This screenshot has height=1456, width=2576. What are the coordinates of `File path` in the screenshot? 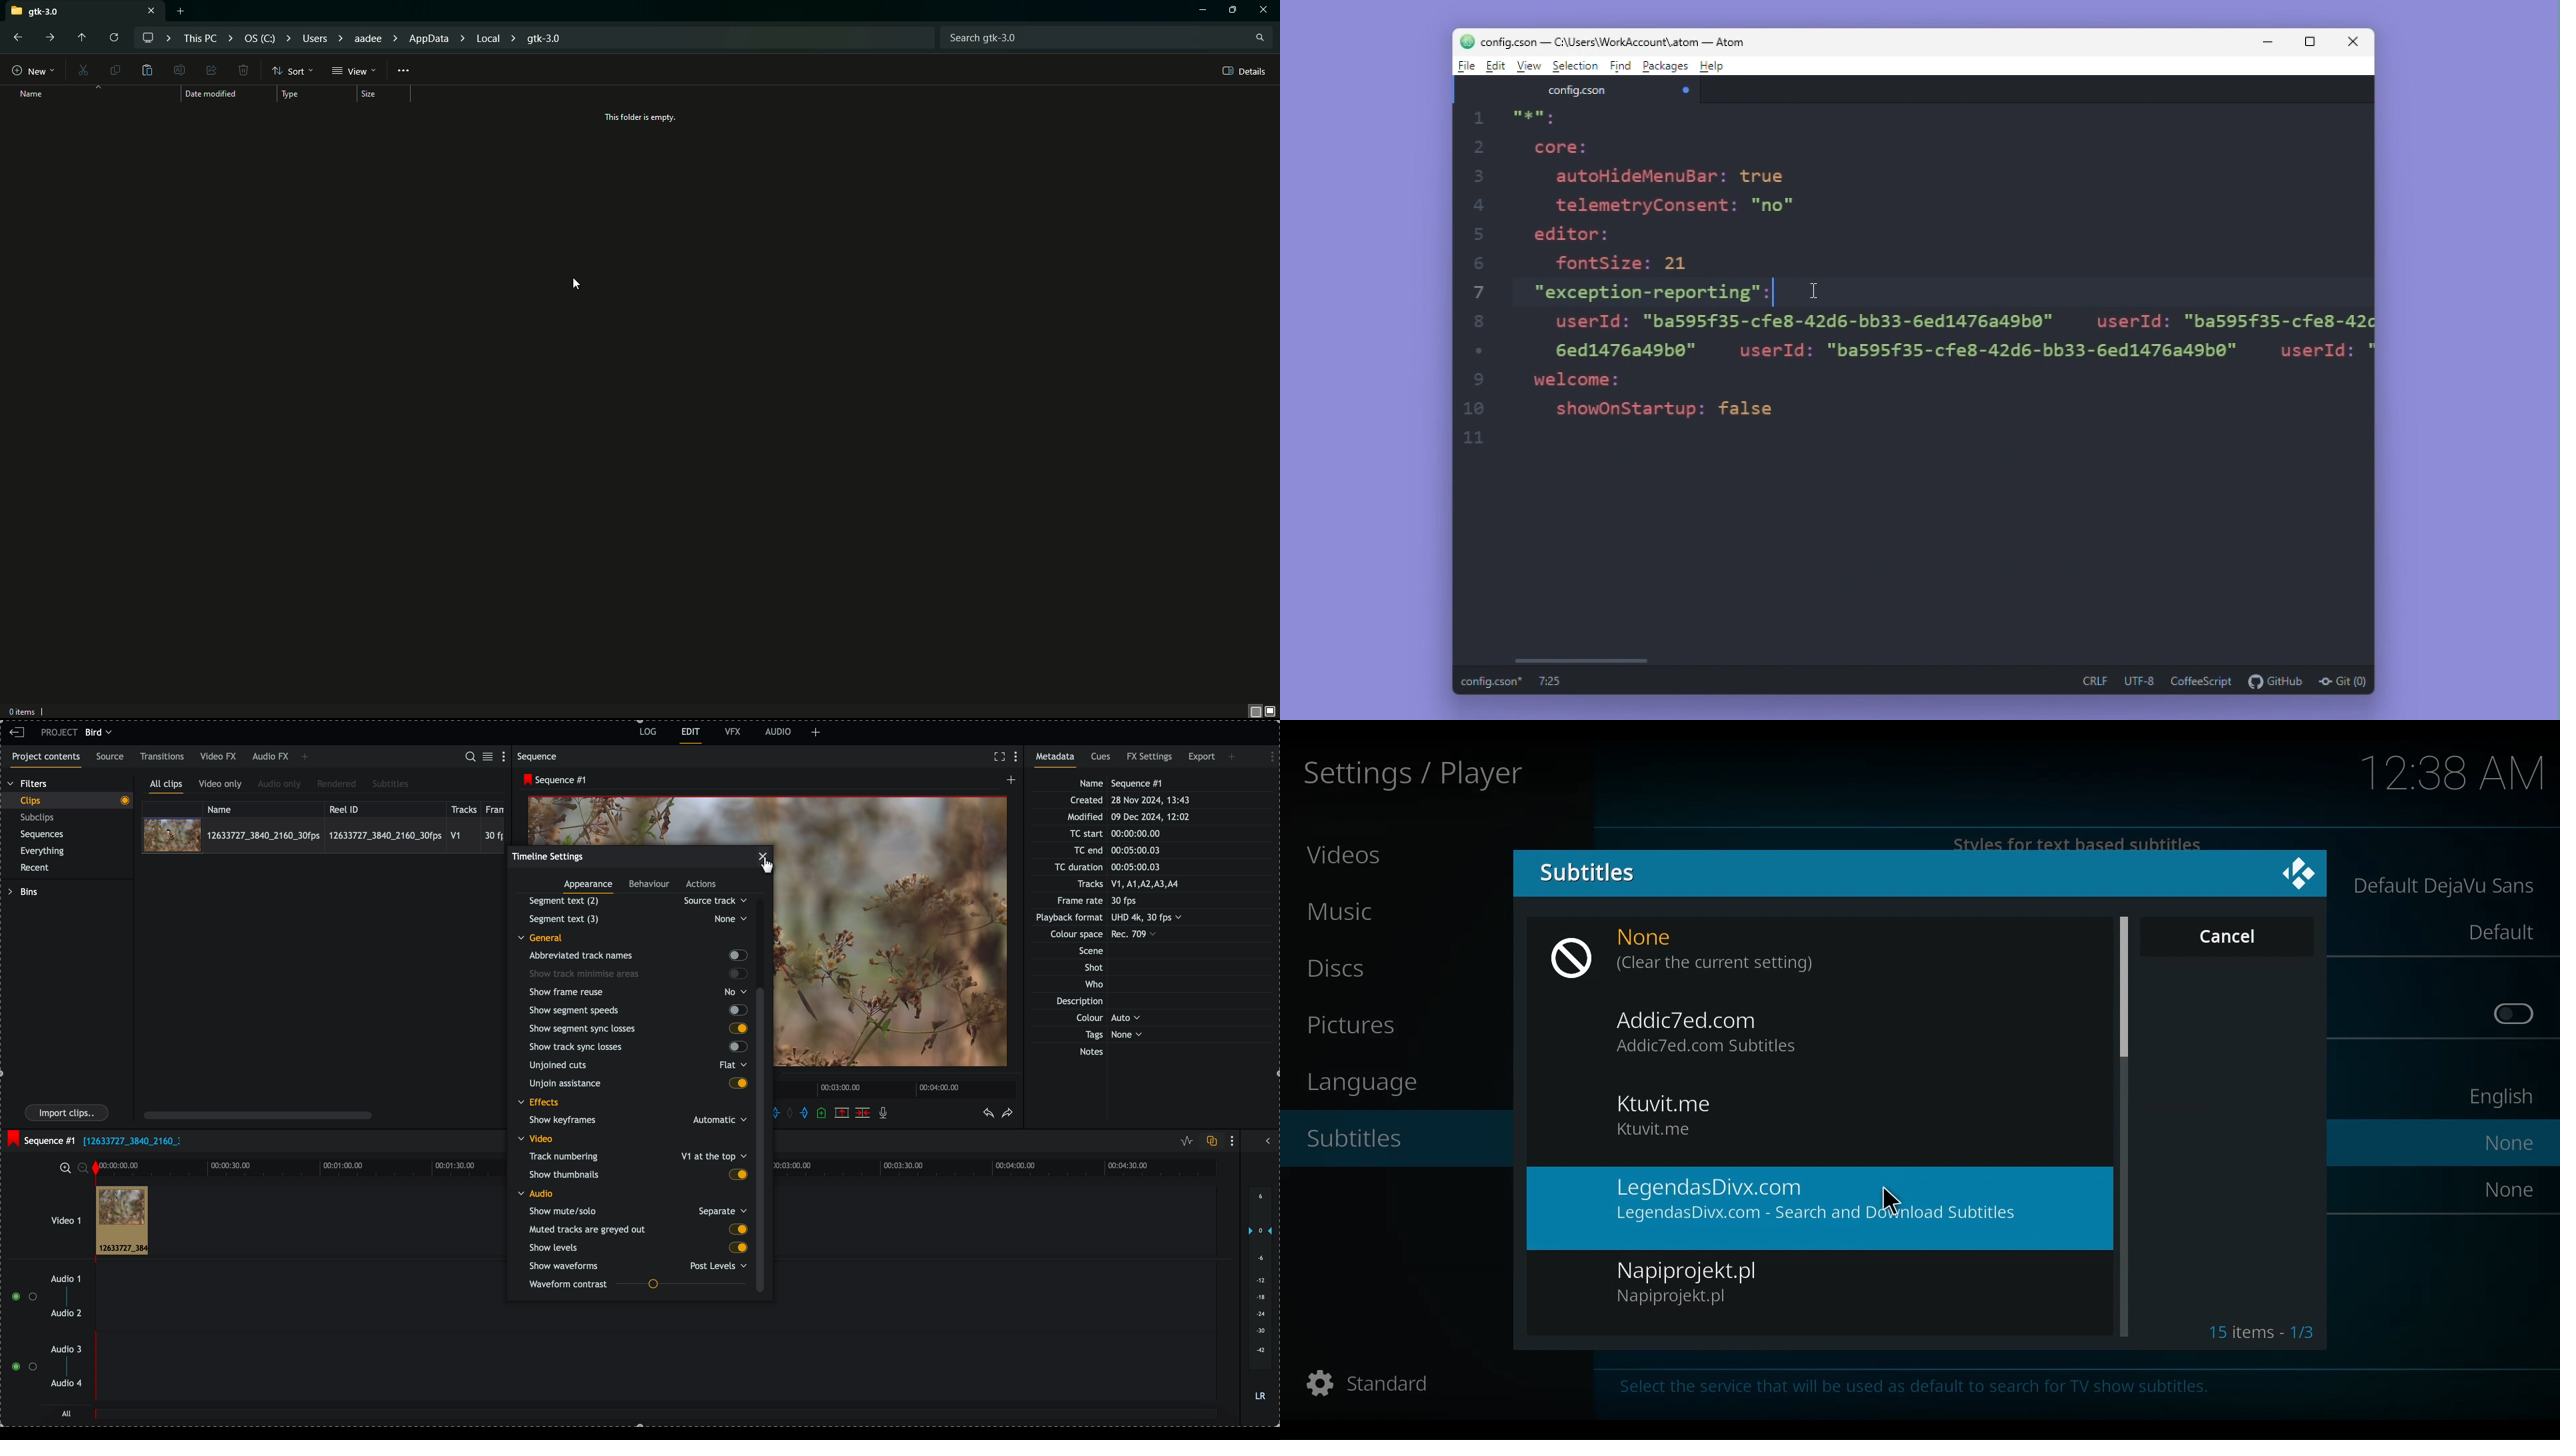 It's located at (359, 38).